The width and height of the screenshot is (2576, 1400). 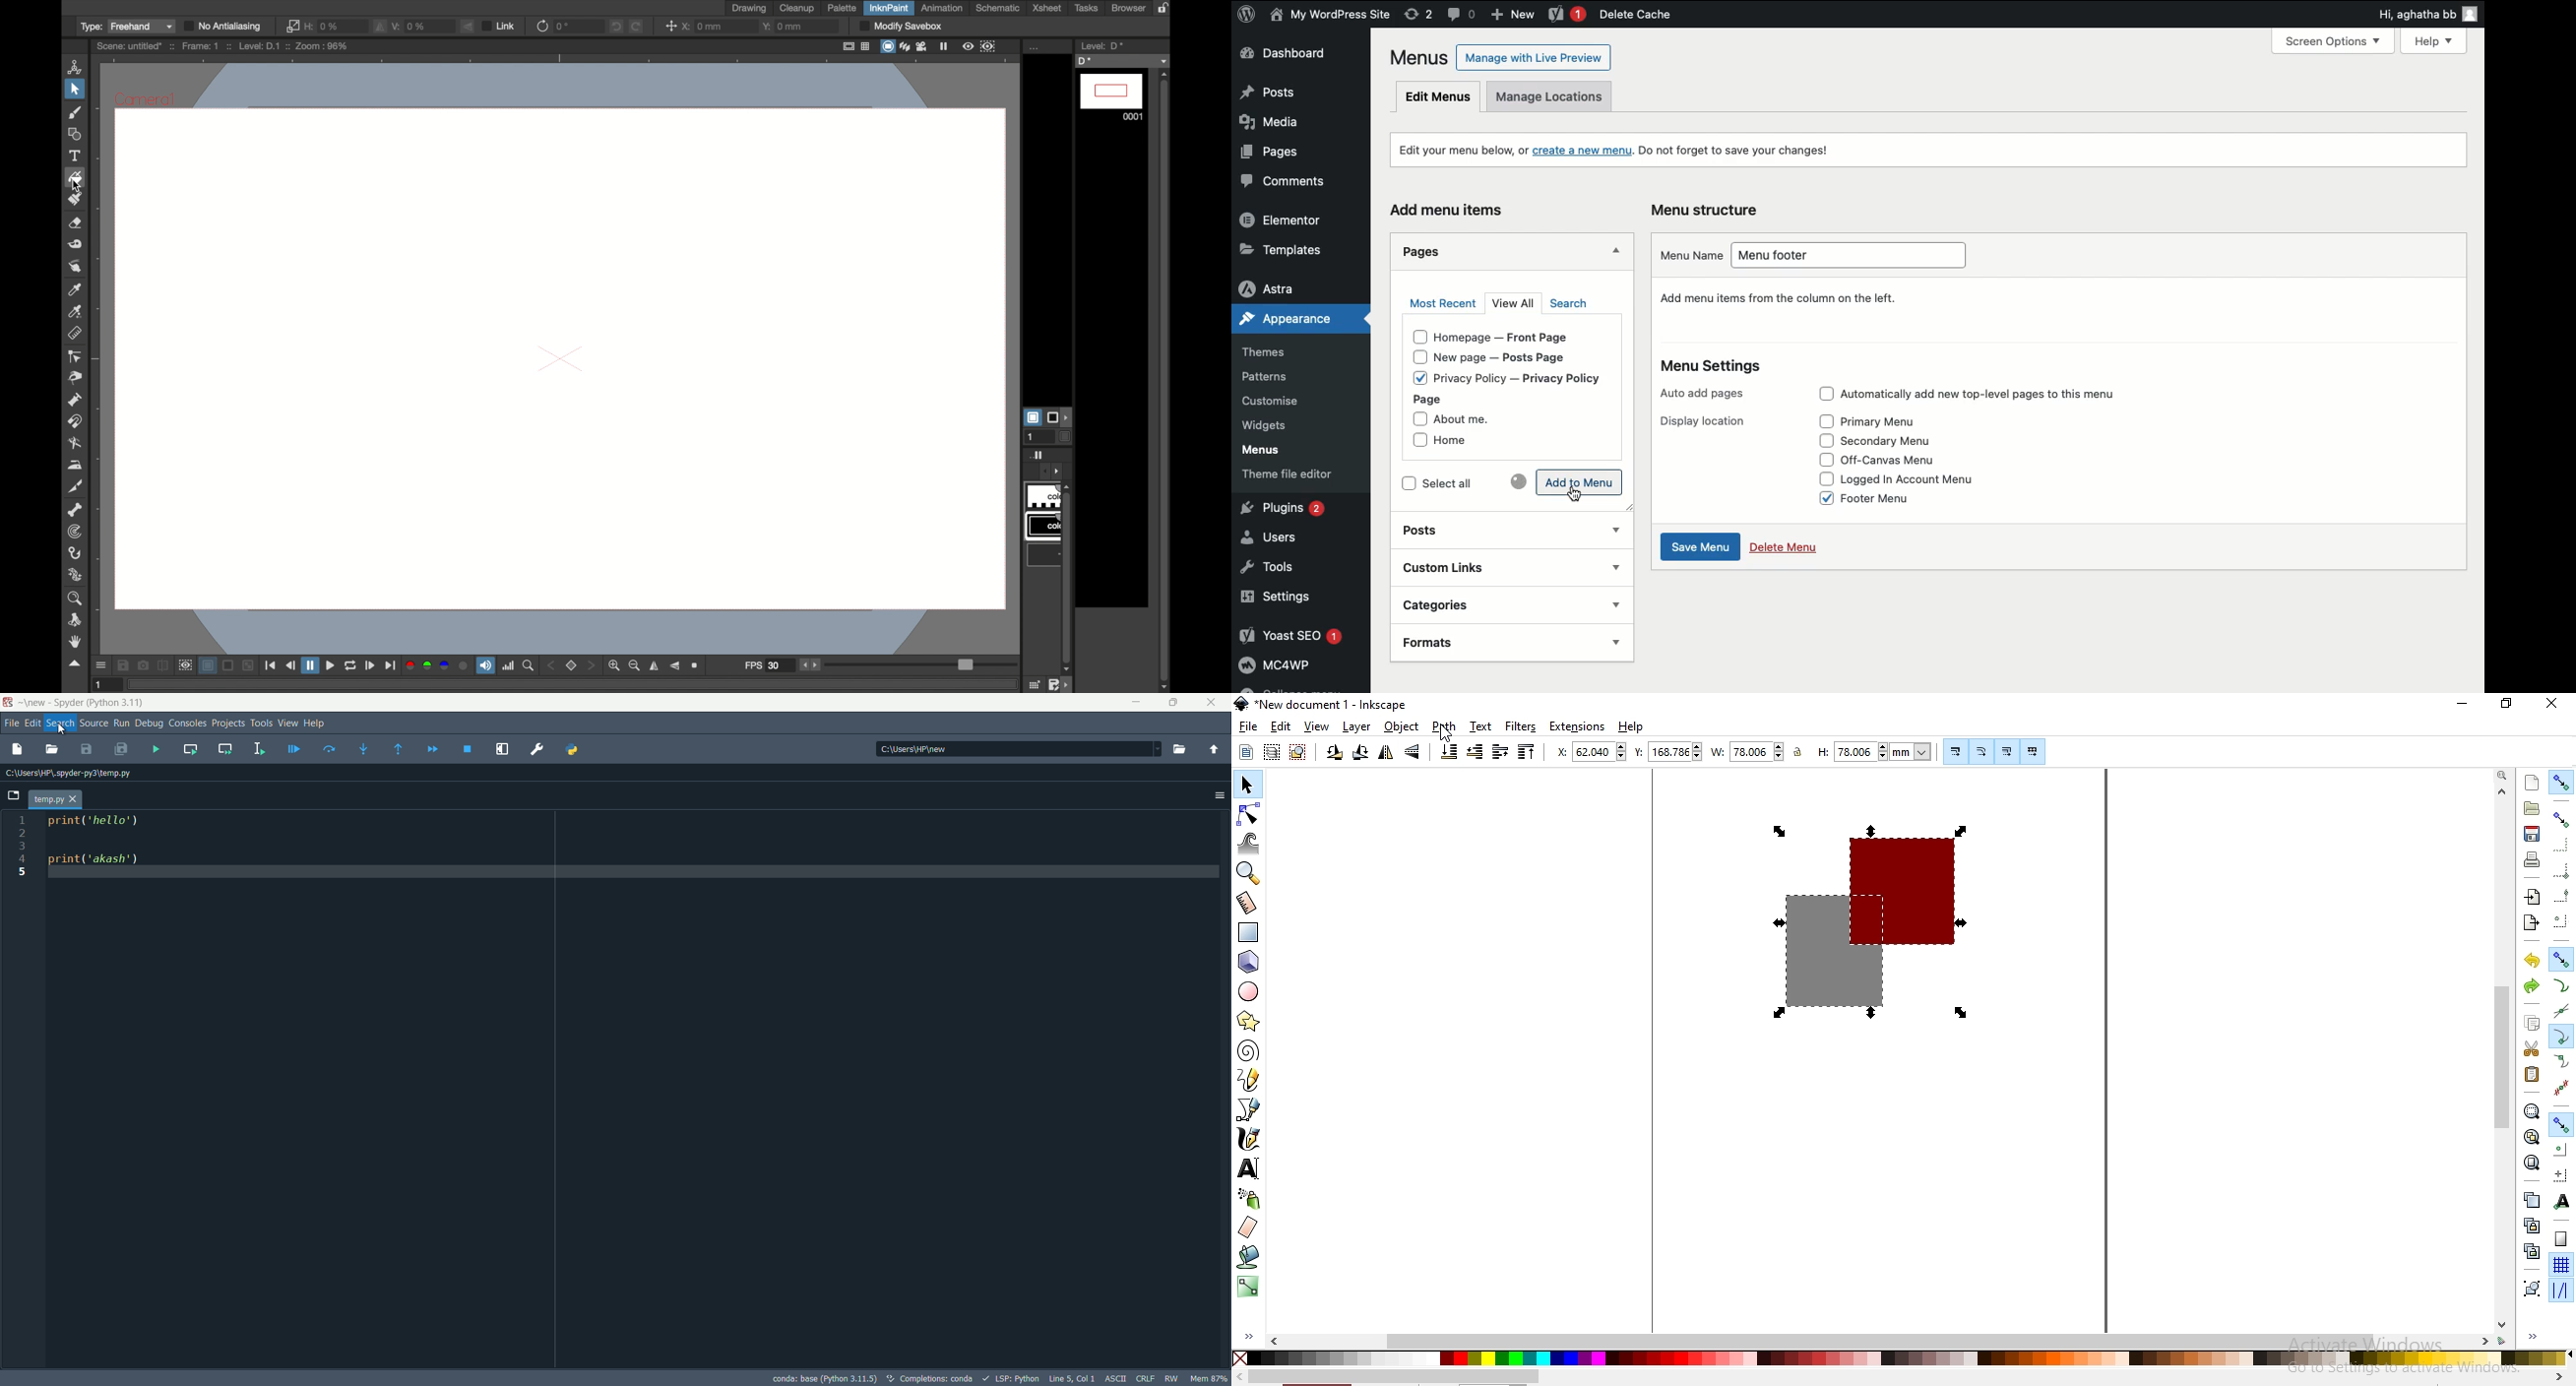 I want to click on snap smooth nodes, so click(x=2562, y=1062).